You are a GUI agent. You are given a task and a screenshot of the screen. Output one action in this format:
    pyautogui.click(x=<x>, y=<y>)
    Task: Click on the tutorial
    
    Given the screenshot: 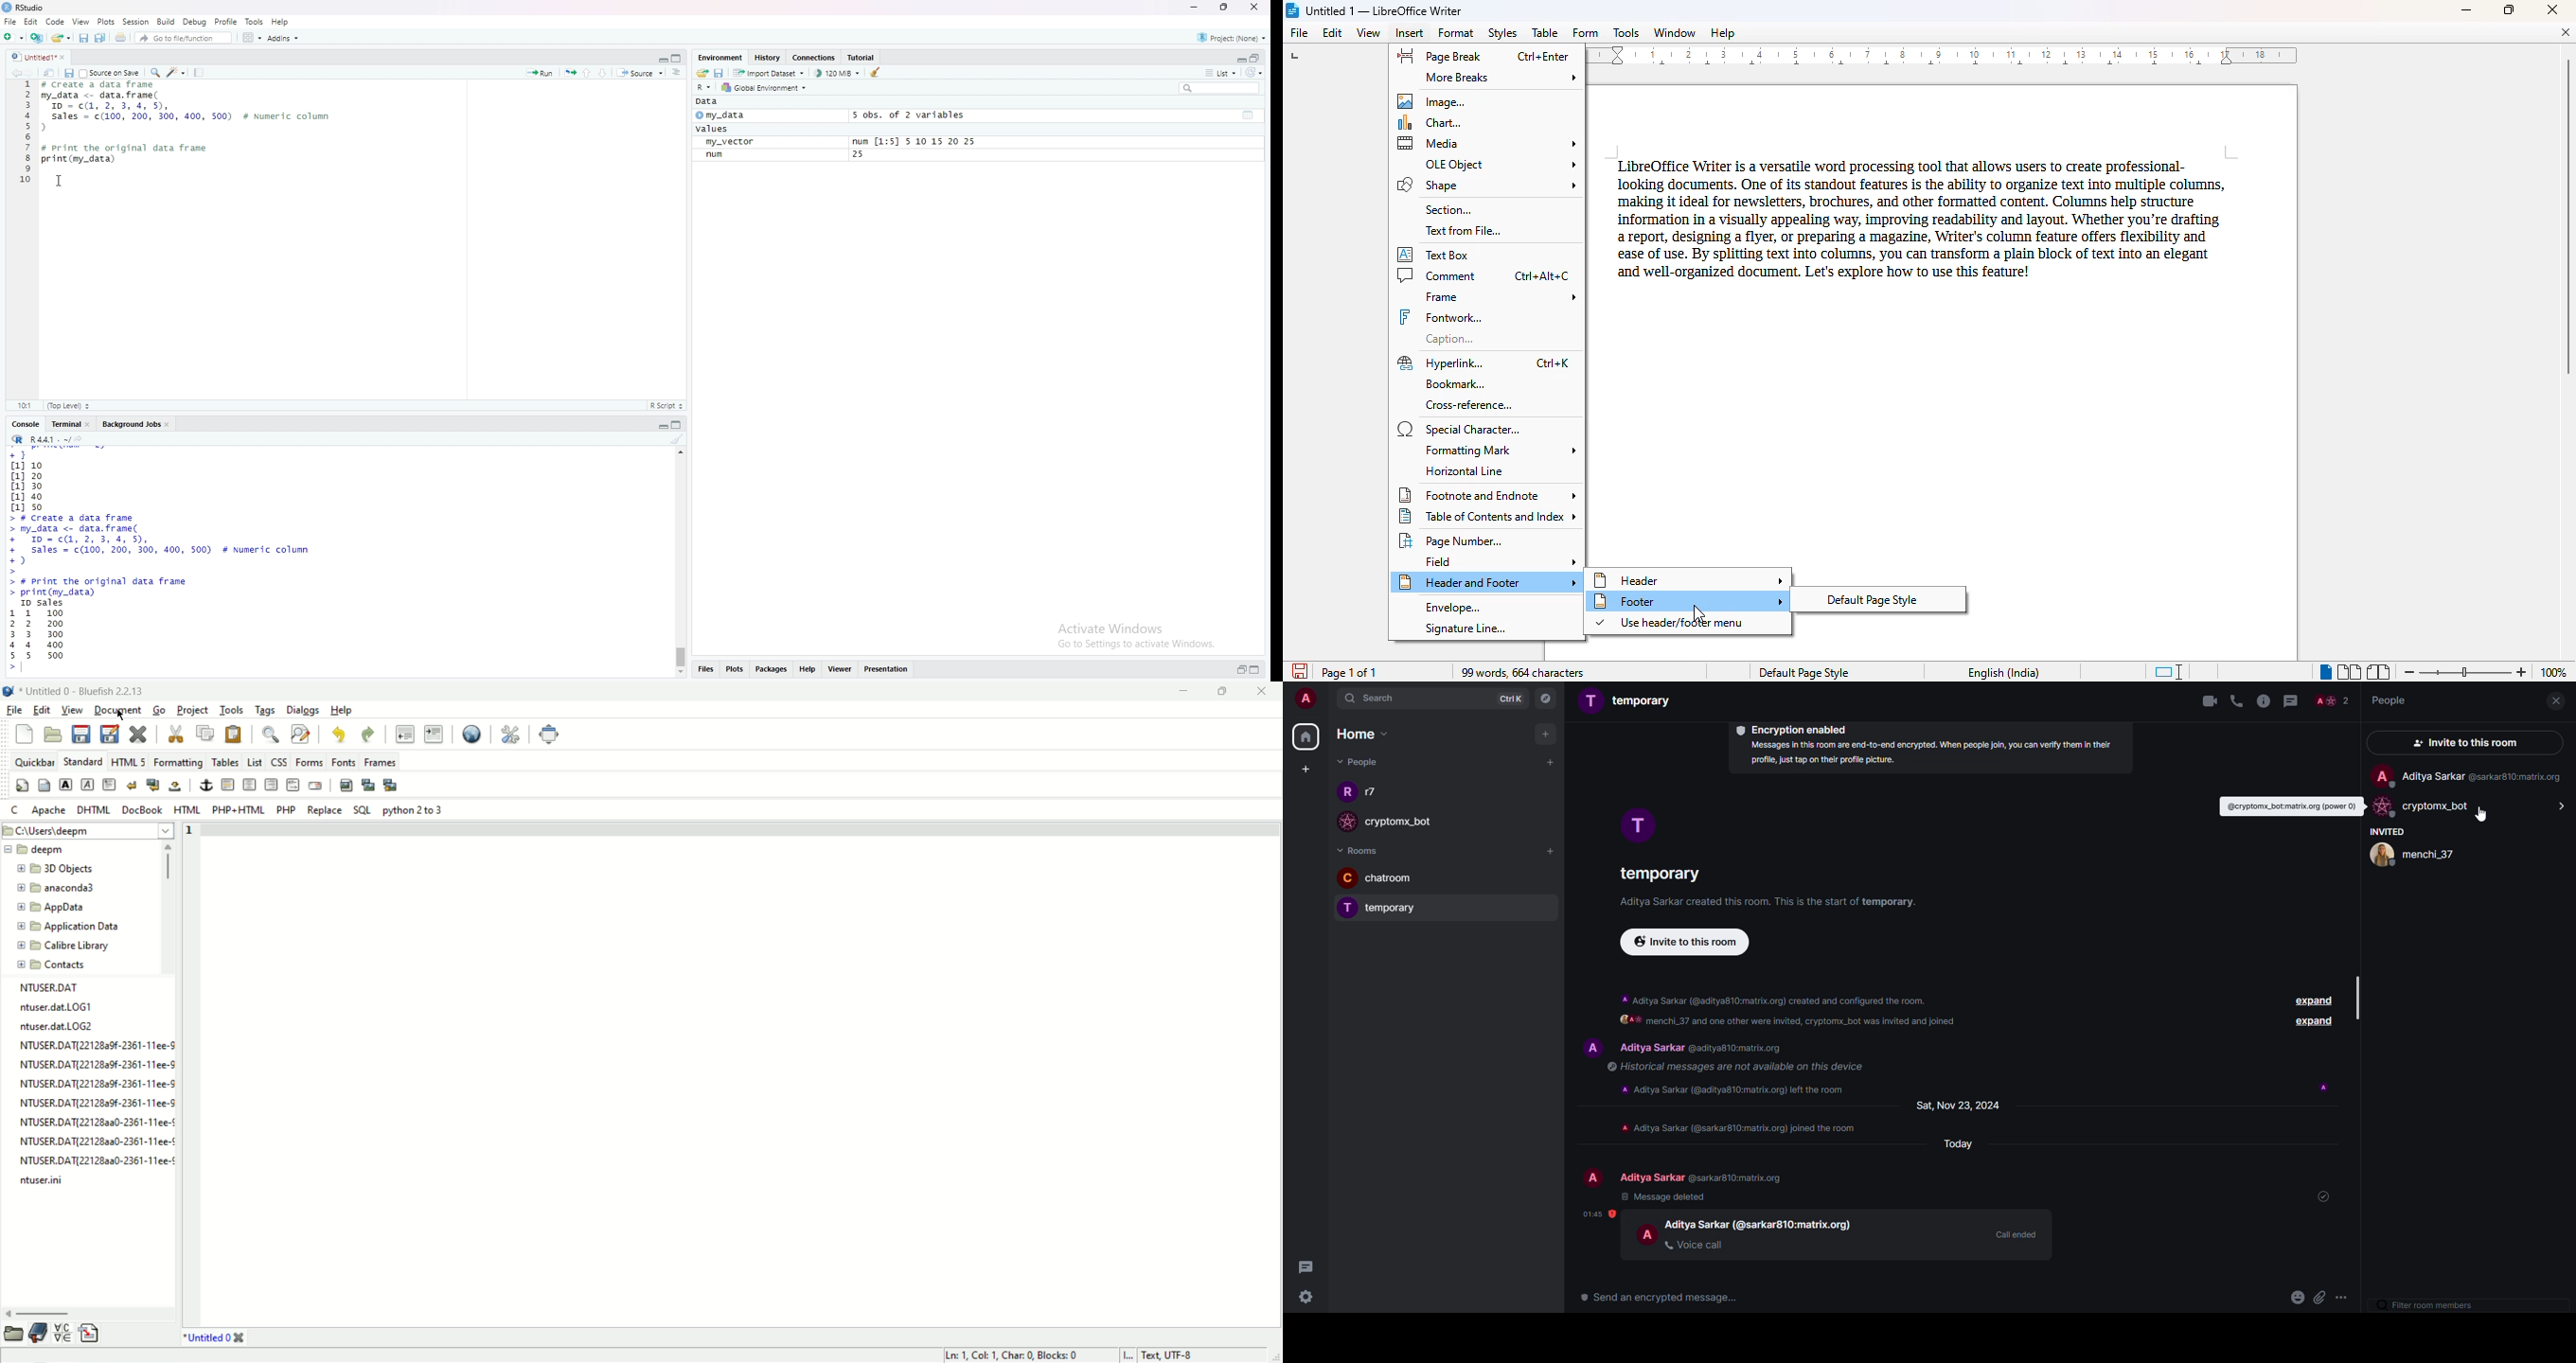 What is the action you would take?
    pyautogui.click(x=862, y=58)
    